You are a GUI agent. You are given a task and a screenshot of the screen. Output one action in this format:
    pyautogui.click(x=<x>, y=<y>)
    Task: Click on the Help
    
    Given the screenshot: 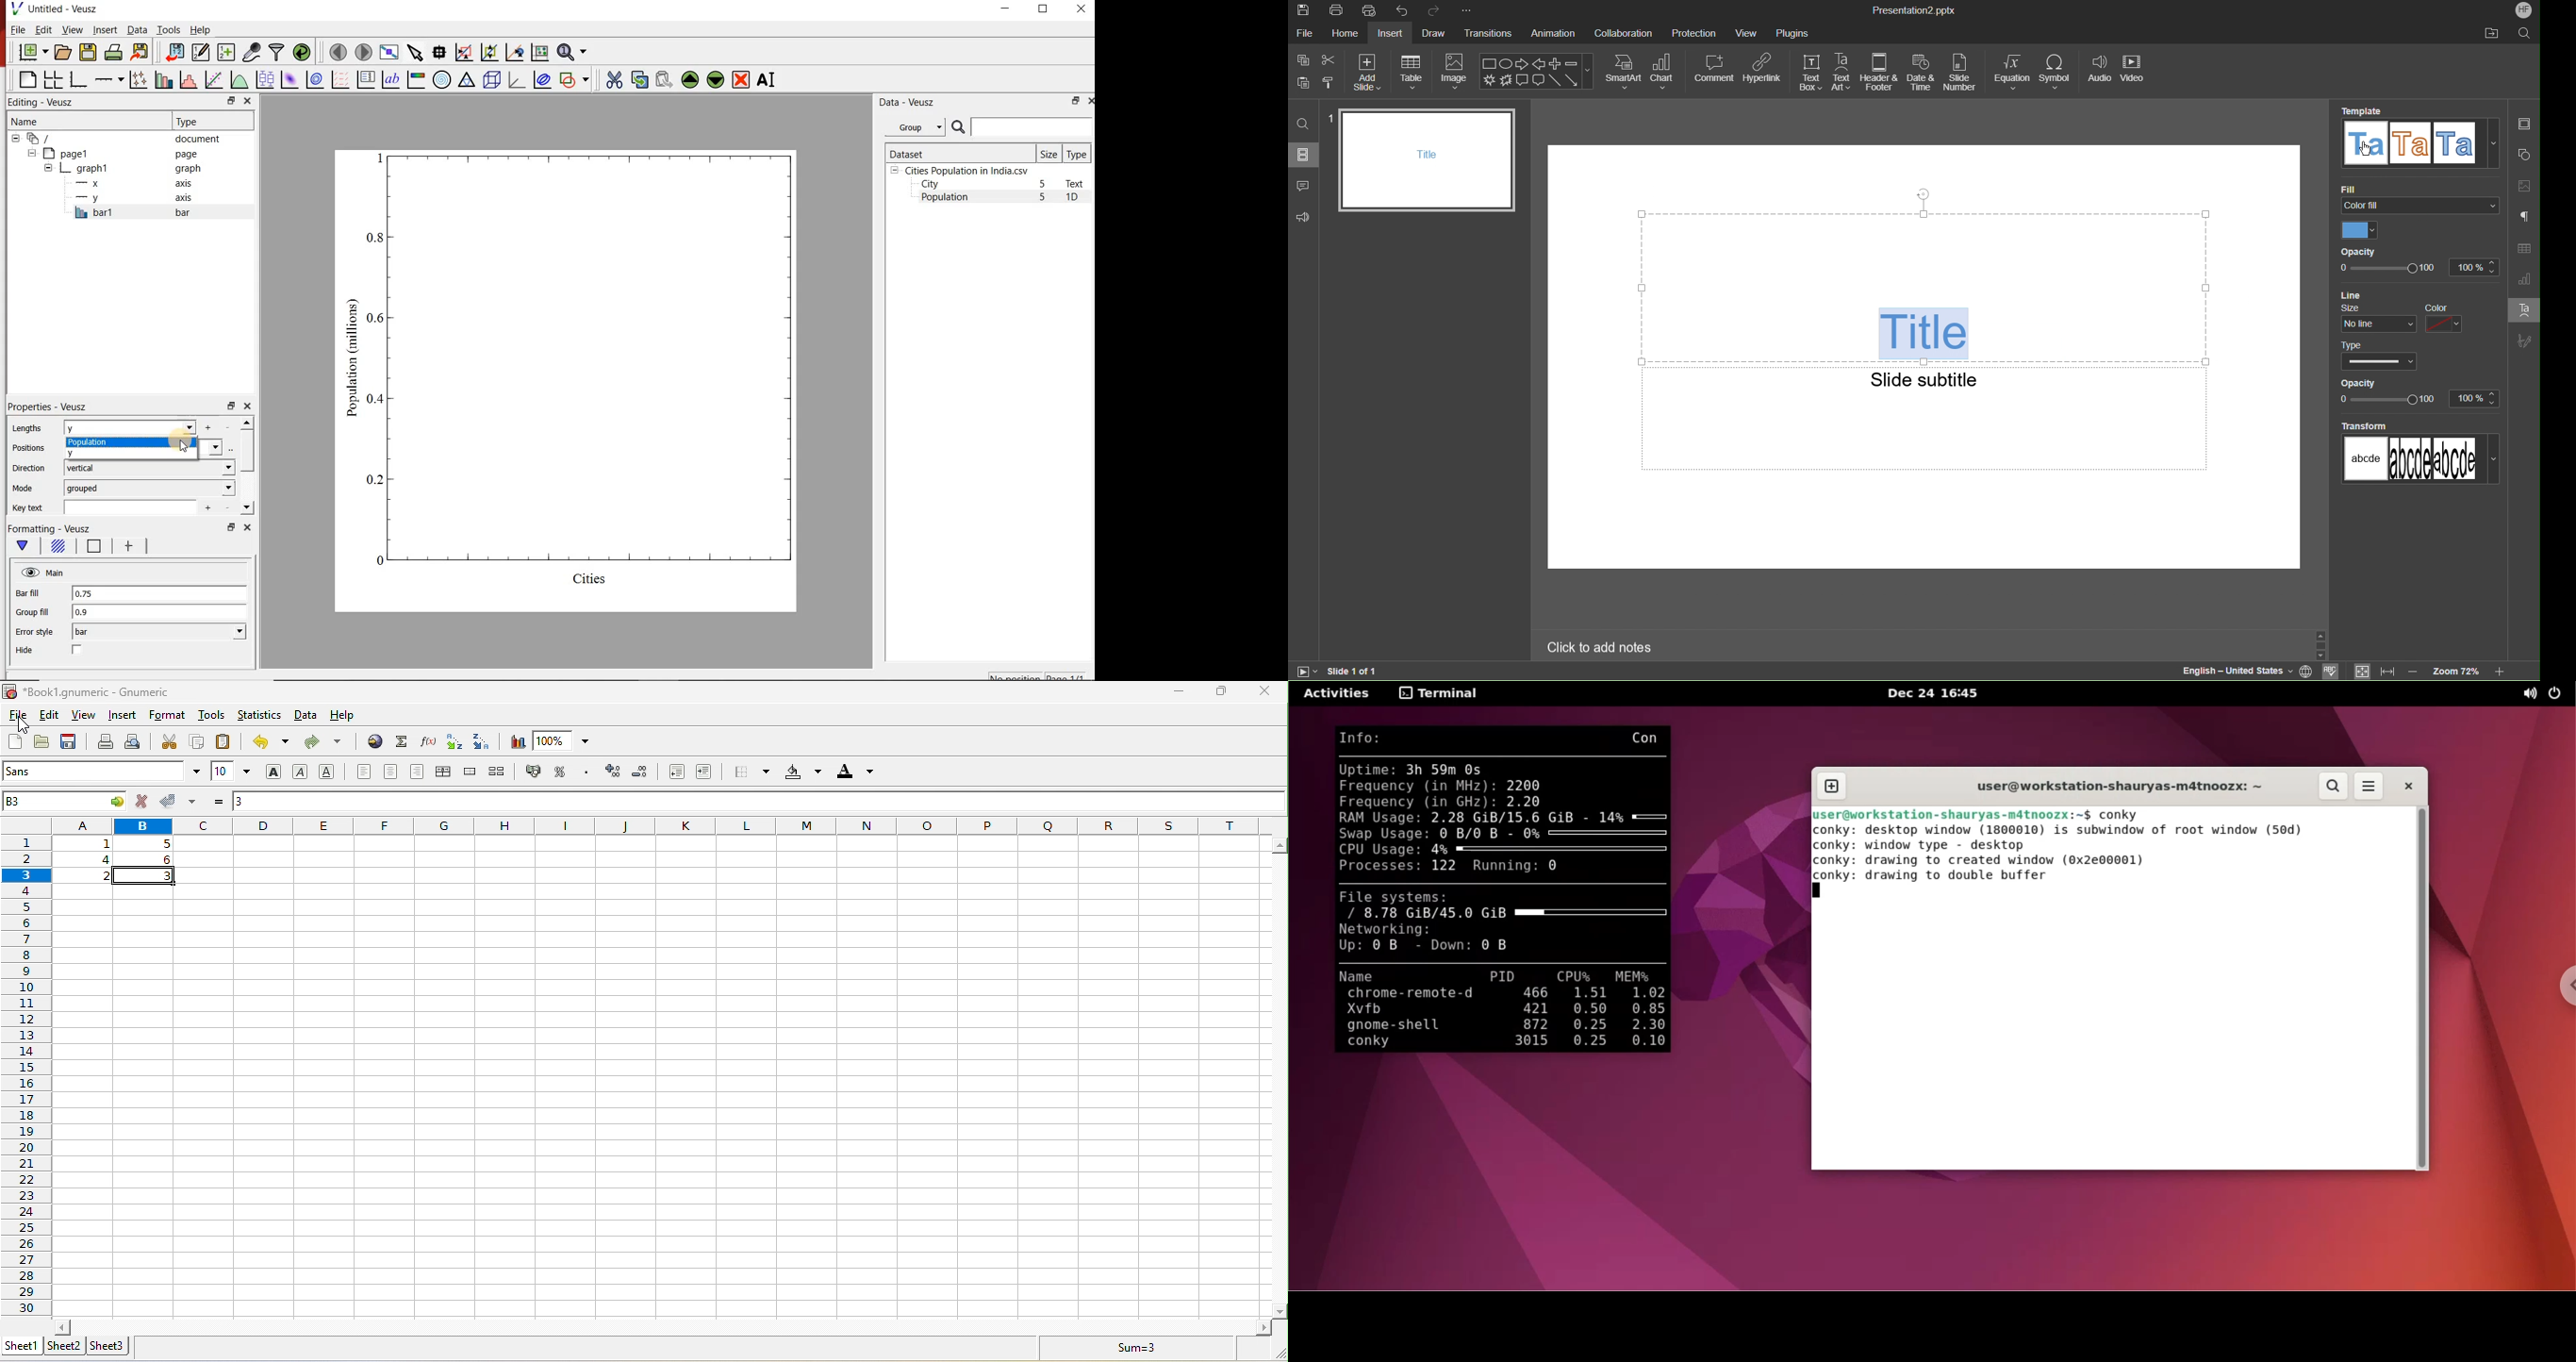 What is the action you would take?
    pyautogui.click(x=201, y=29)
    